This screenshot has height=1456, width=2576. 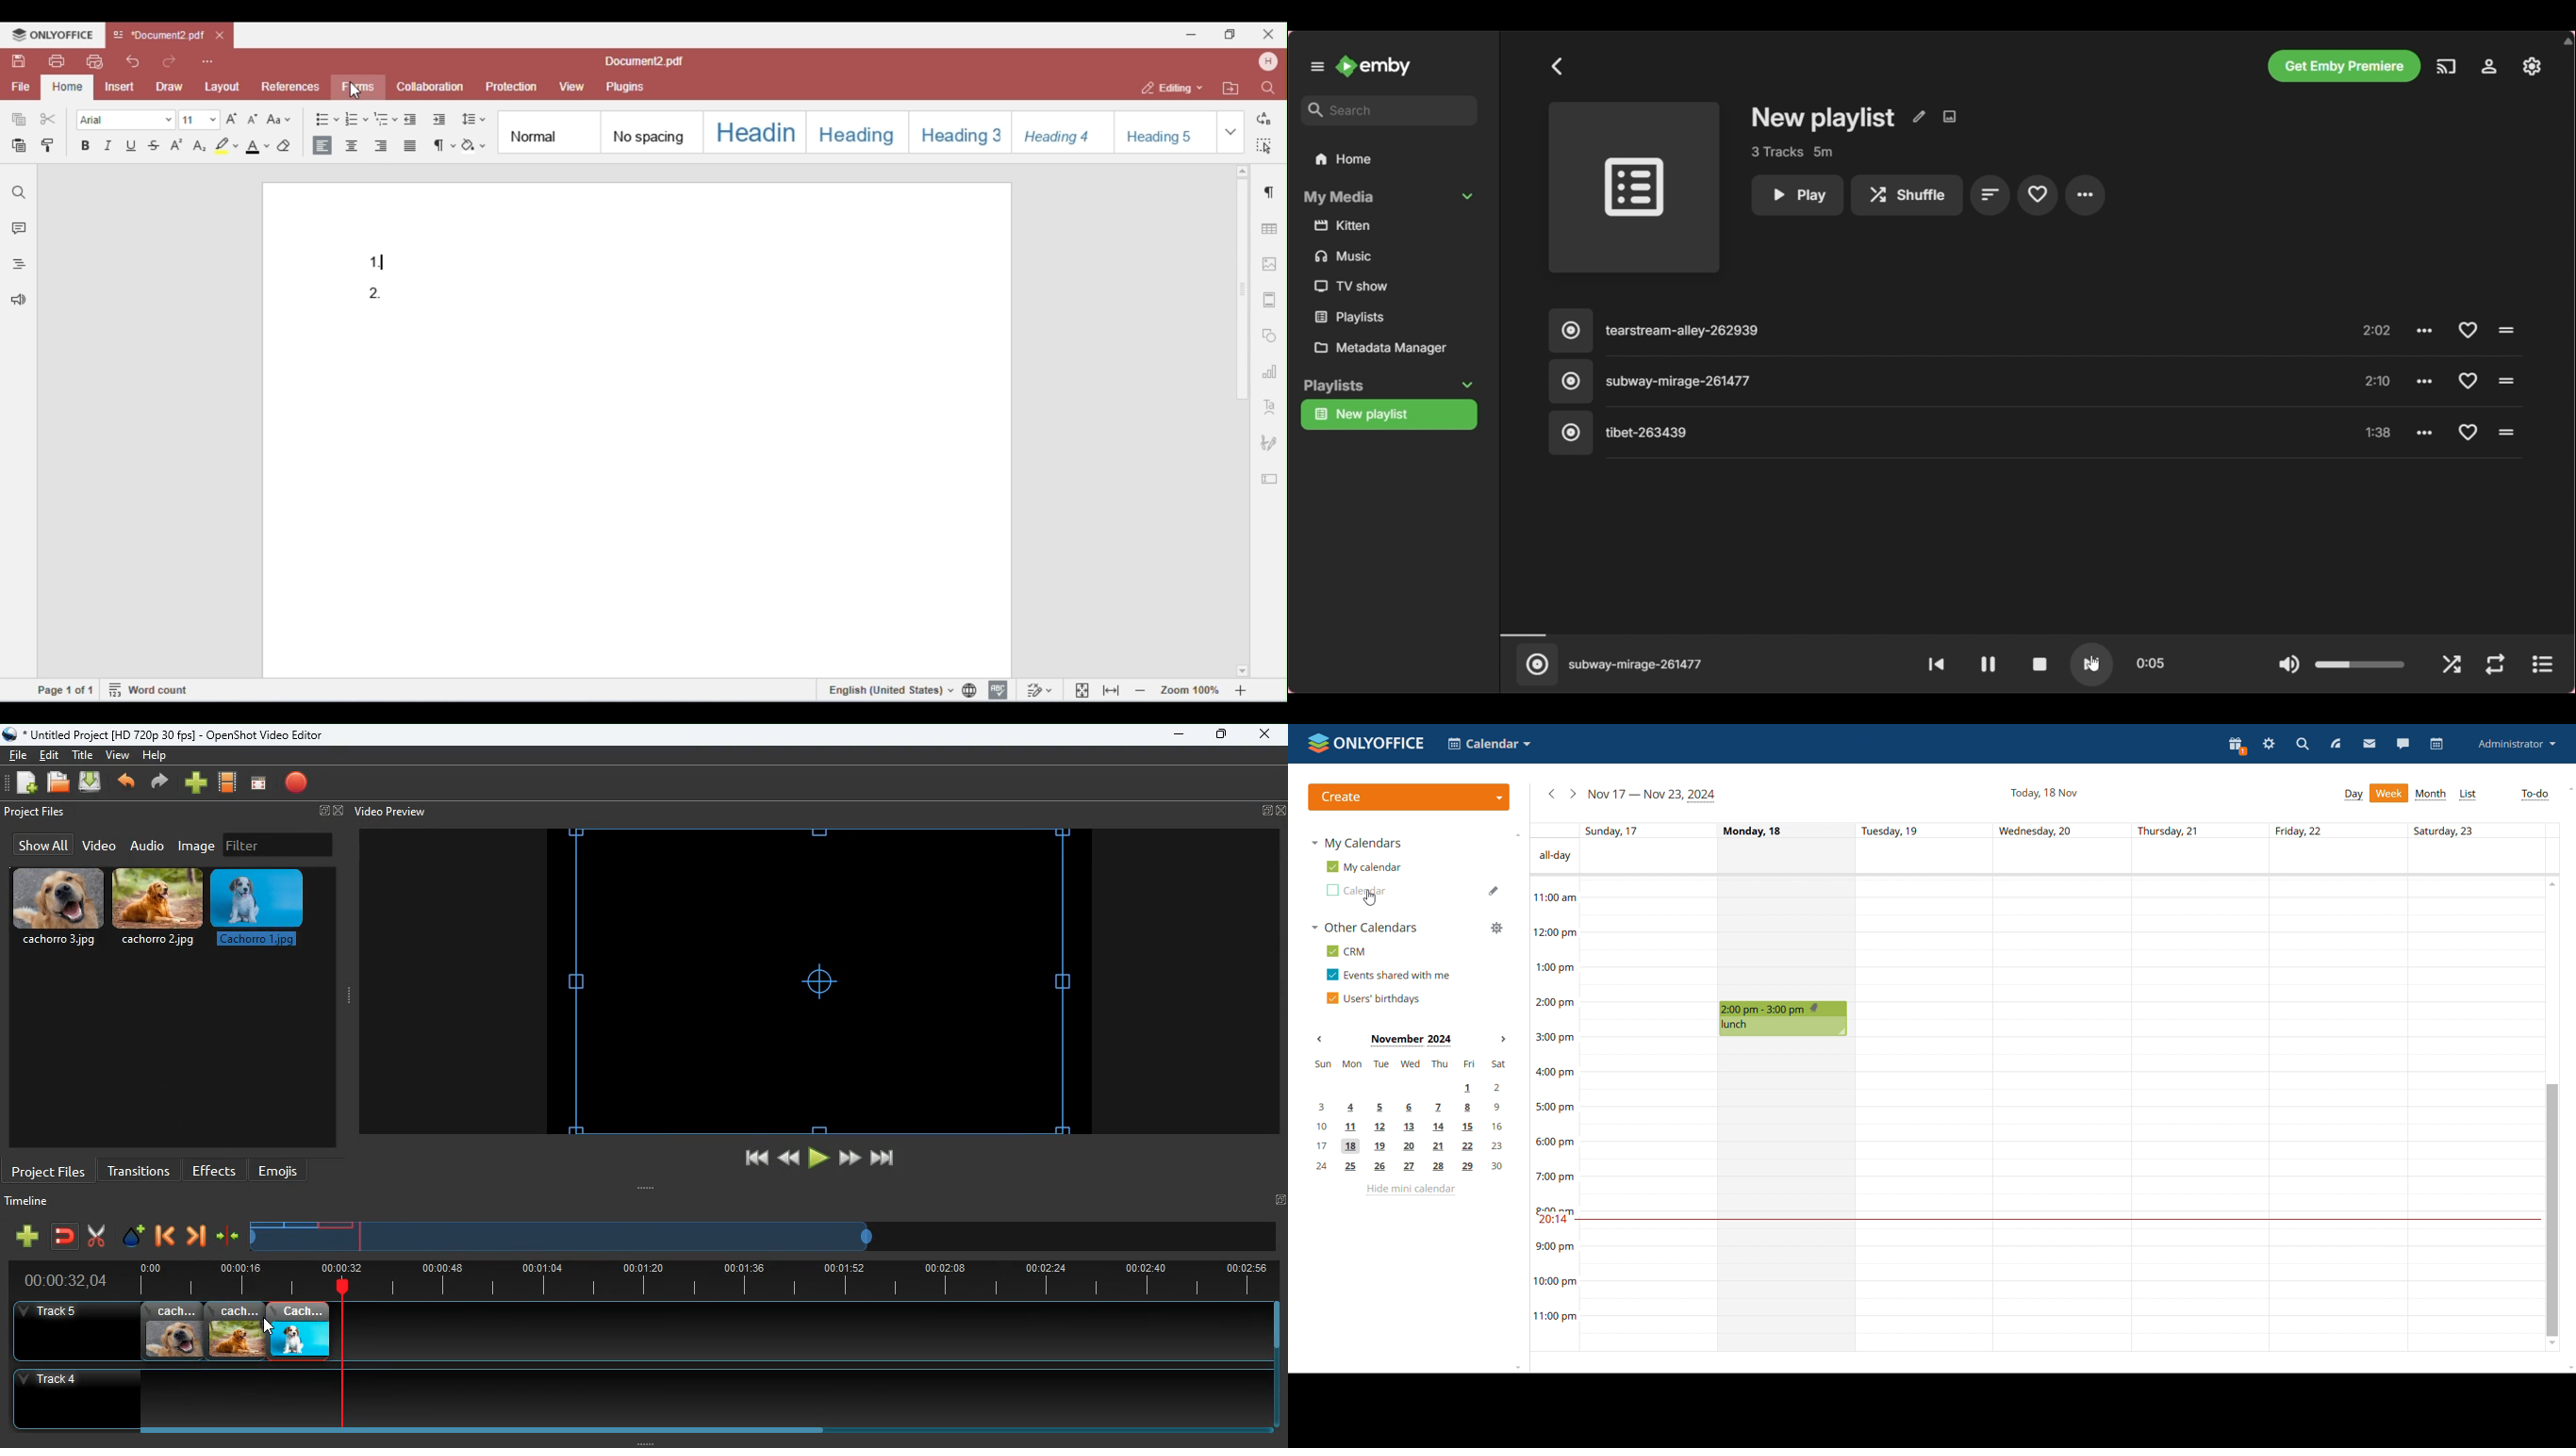 What do you see at coordinates (2551, 1210) in the screenshot?
I see `scrollbar` at bounding box center [2551, 1210].